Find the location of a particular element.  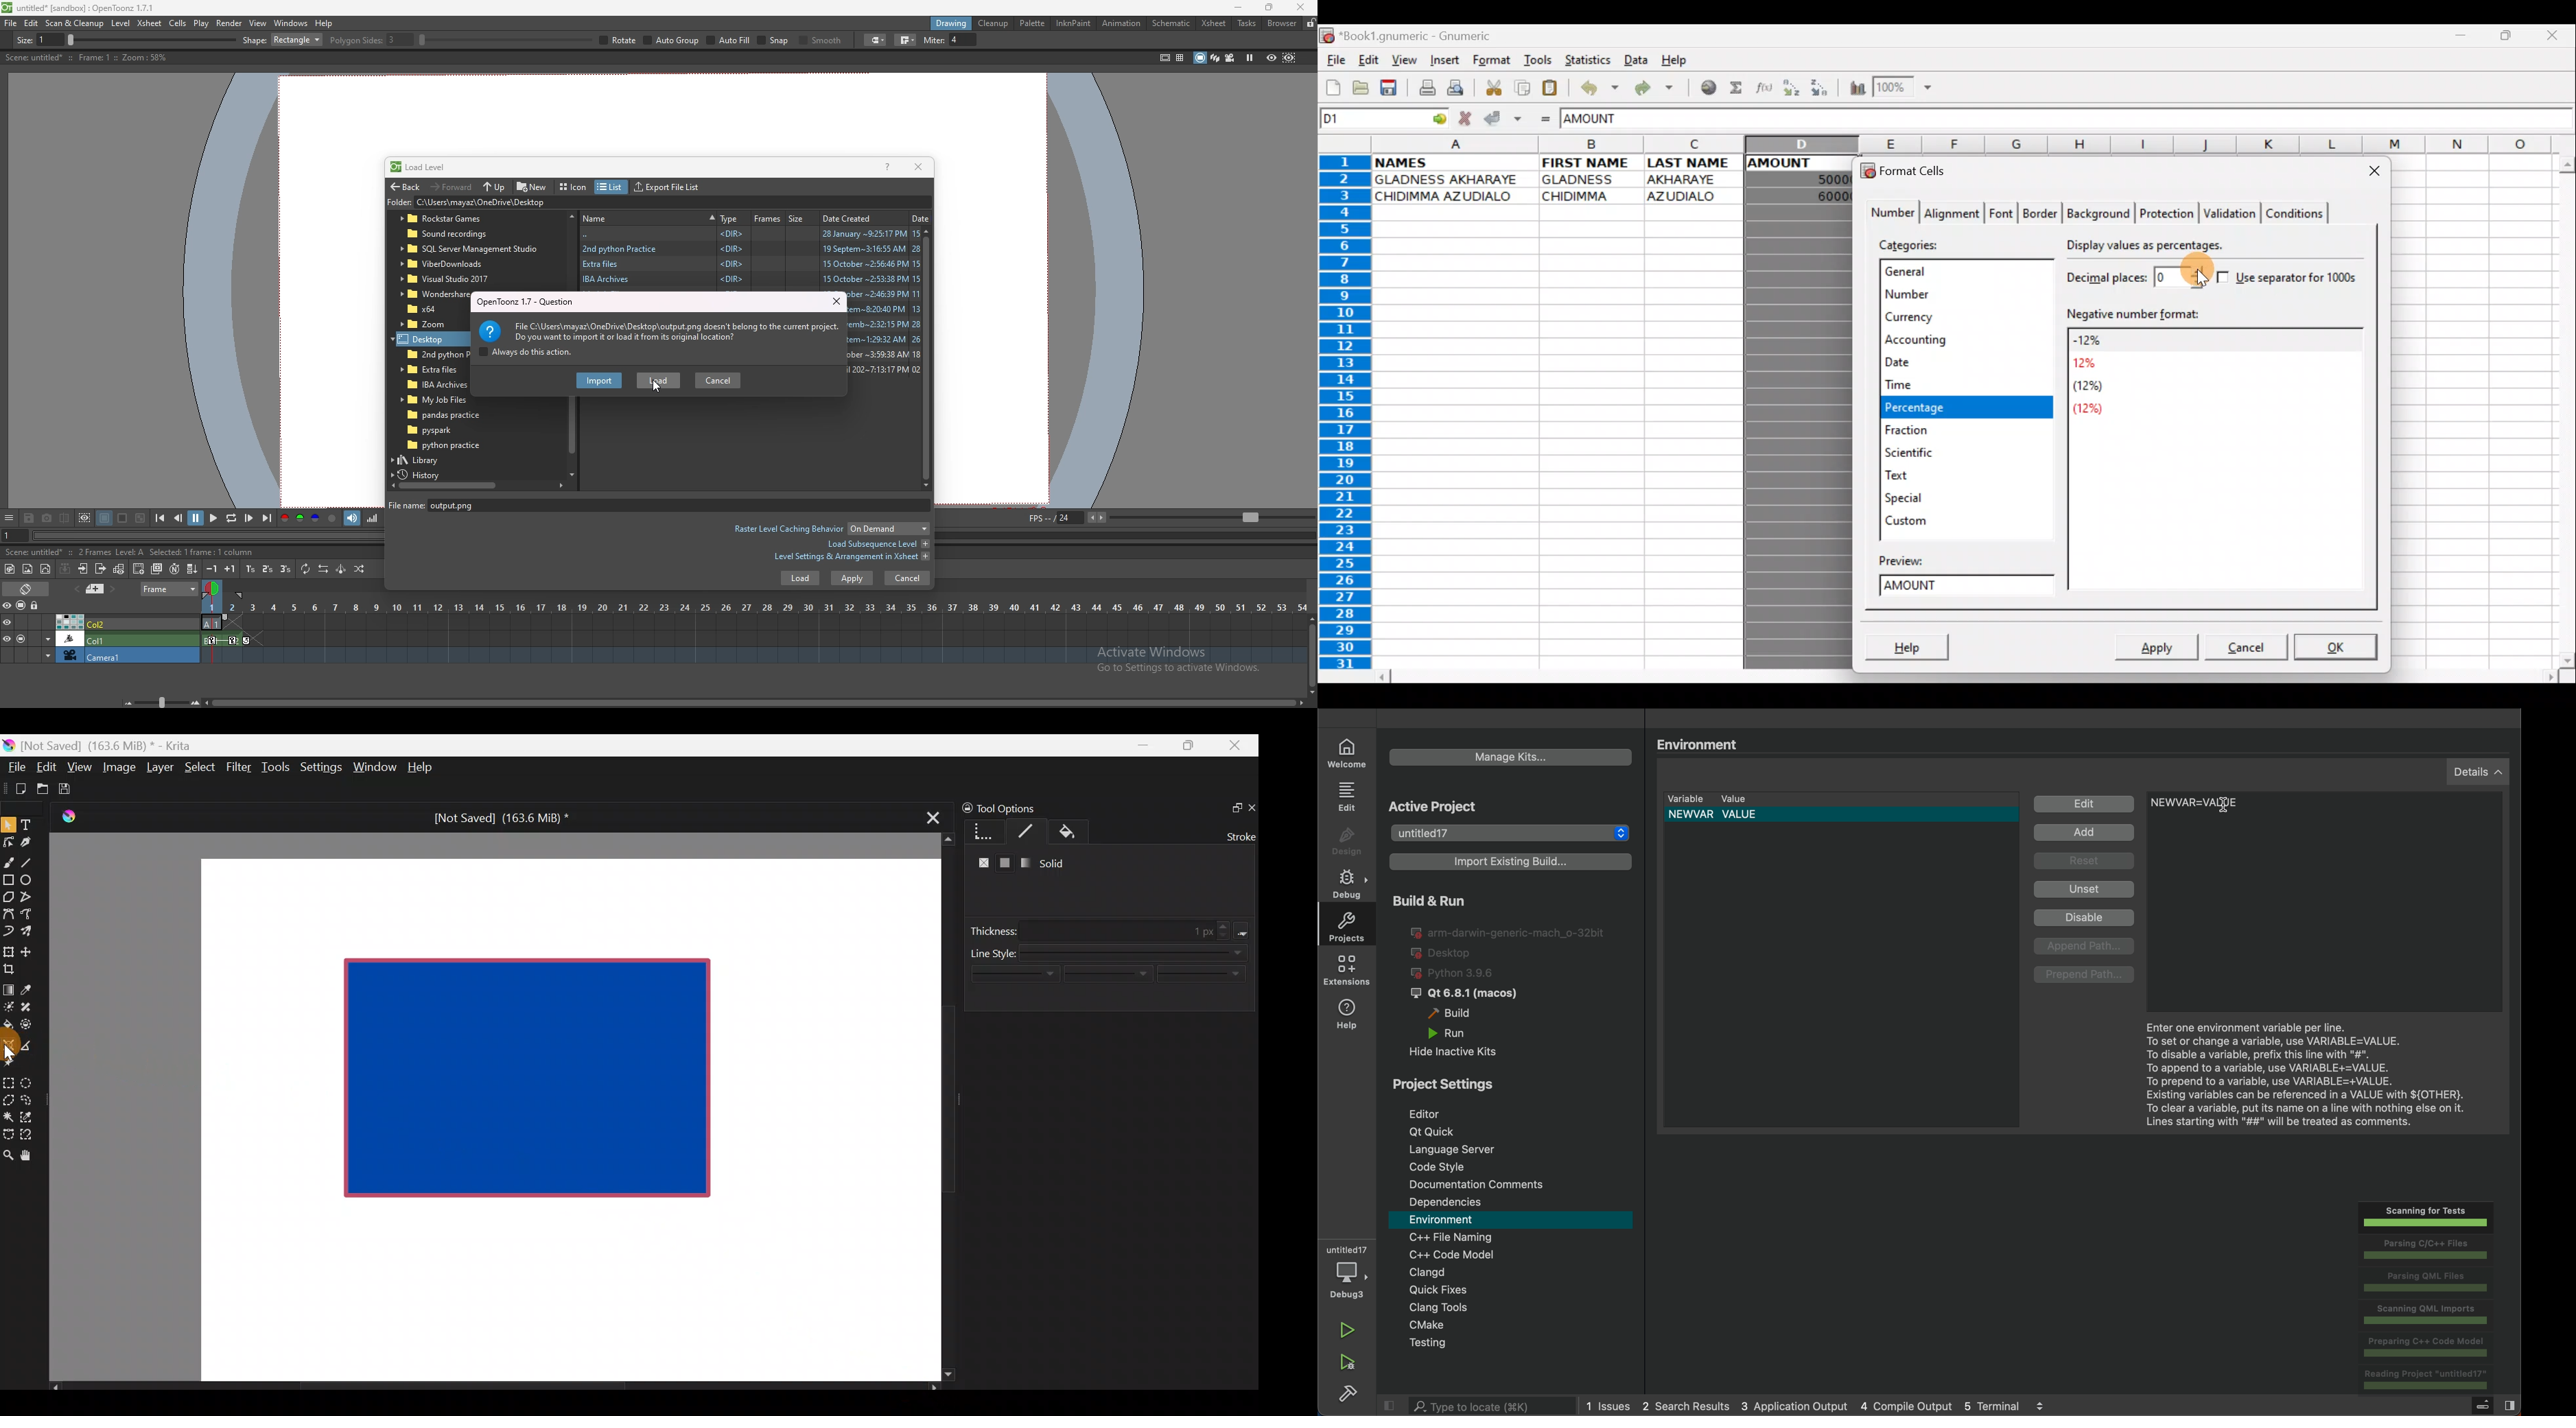

close is located at coordinates (836, 301).